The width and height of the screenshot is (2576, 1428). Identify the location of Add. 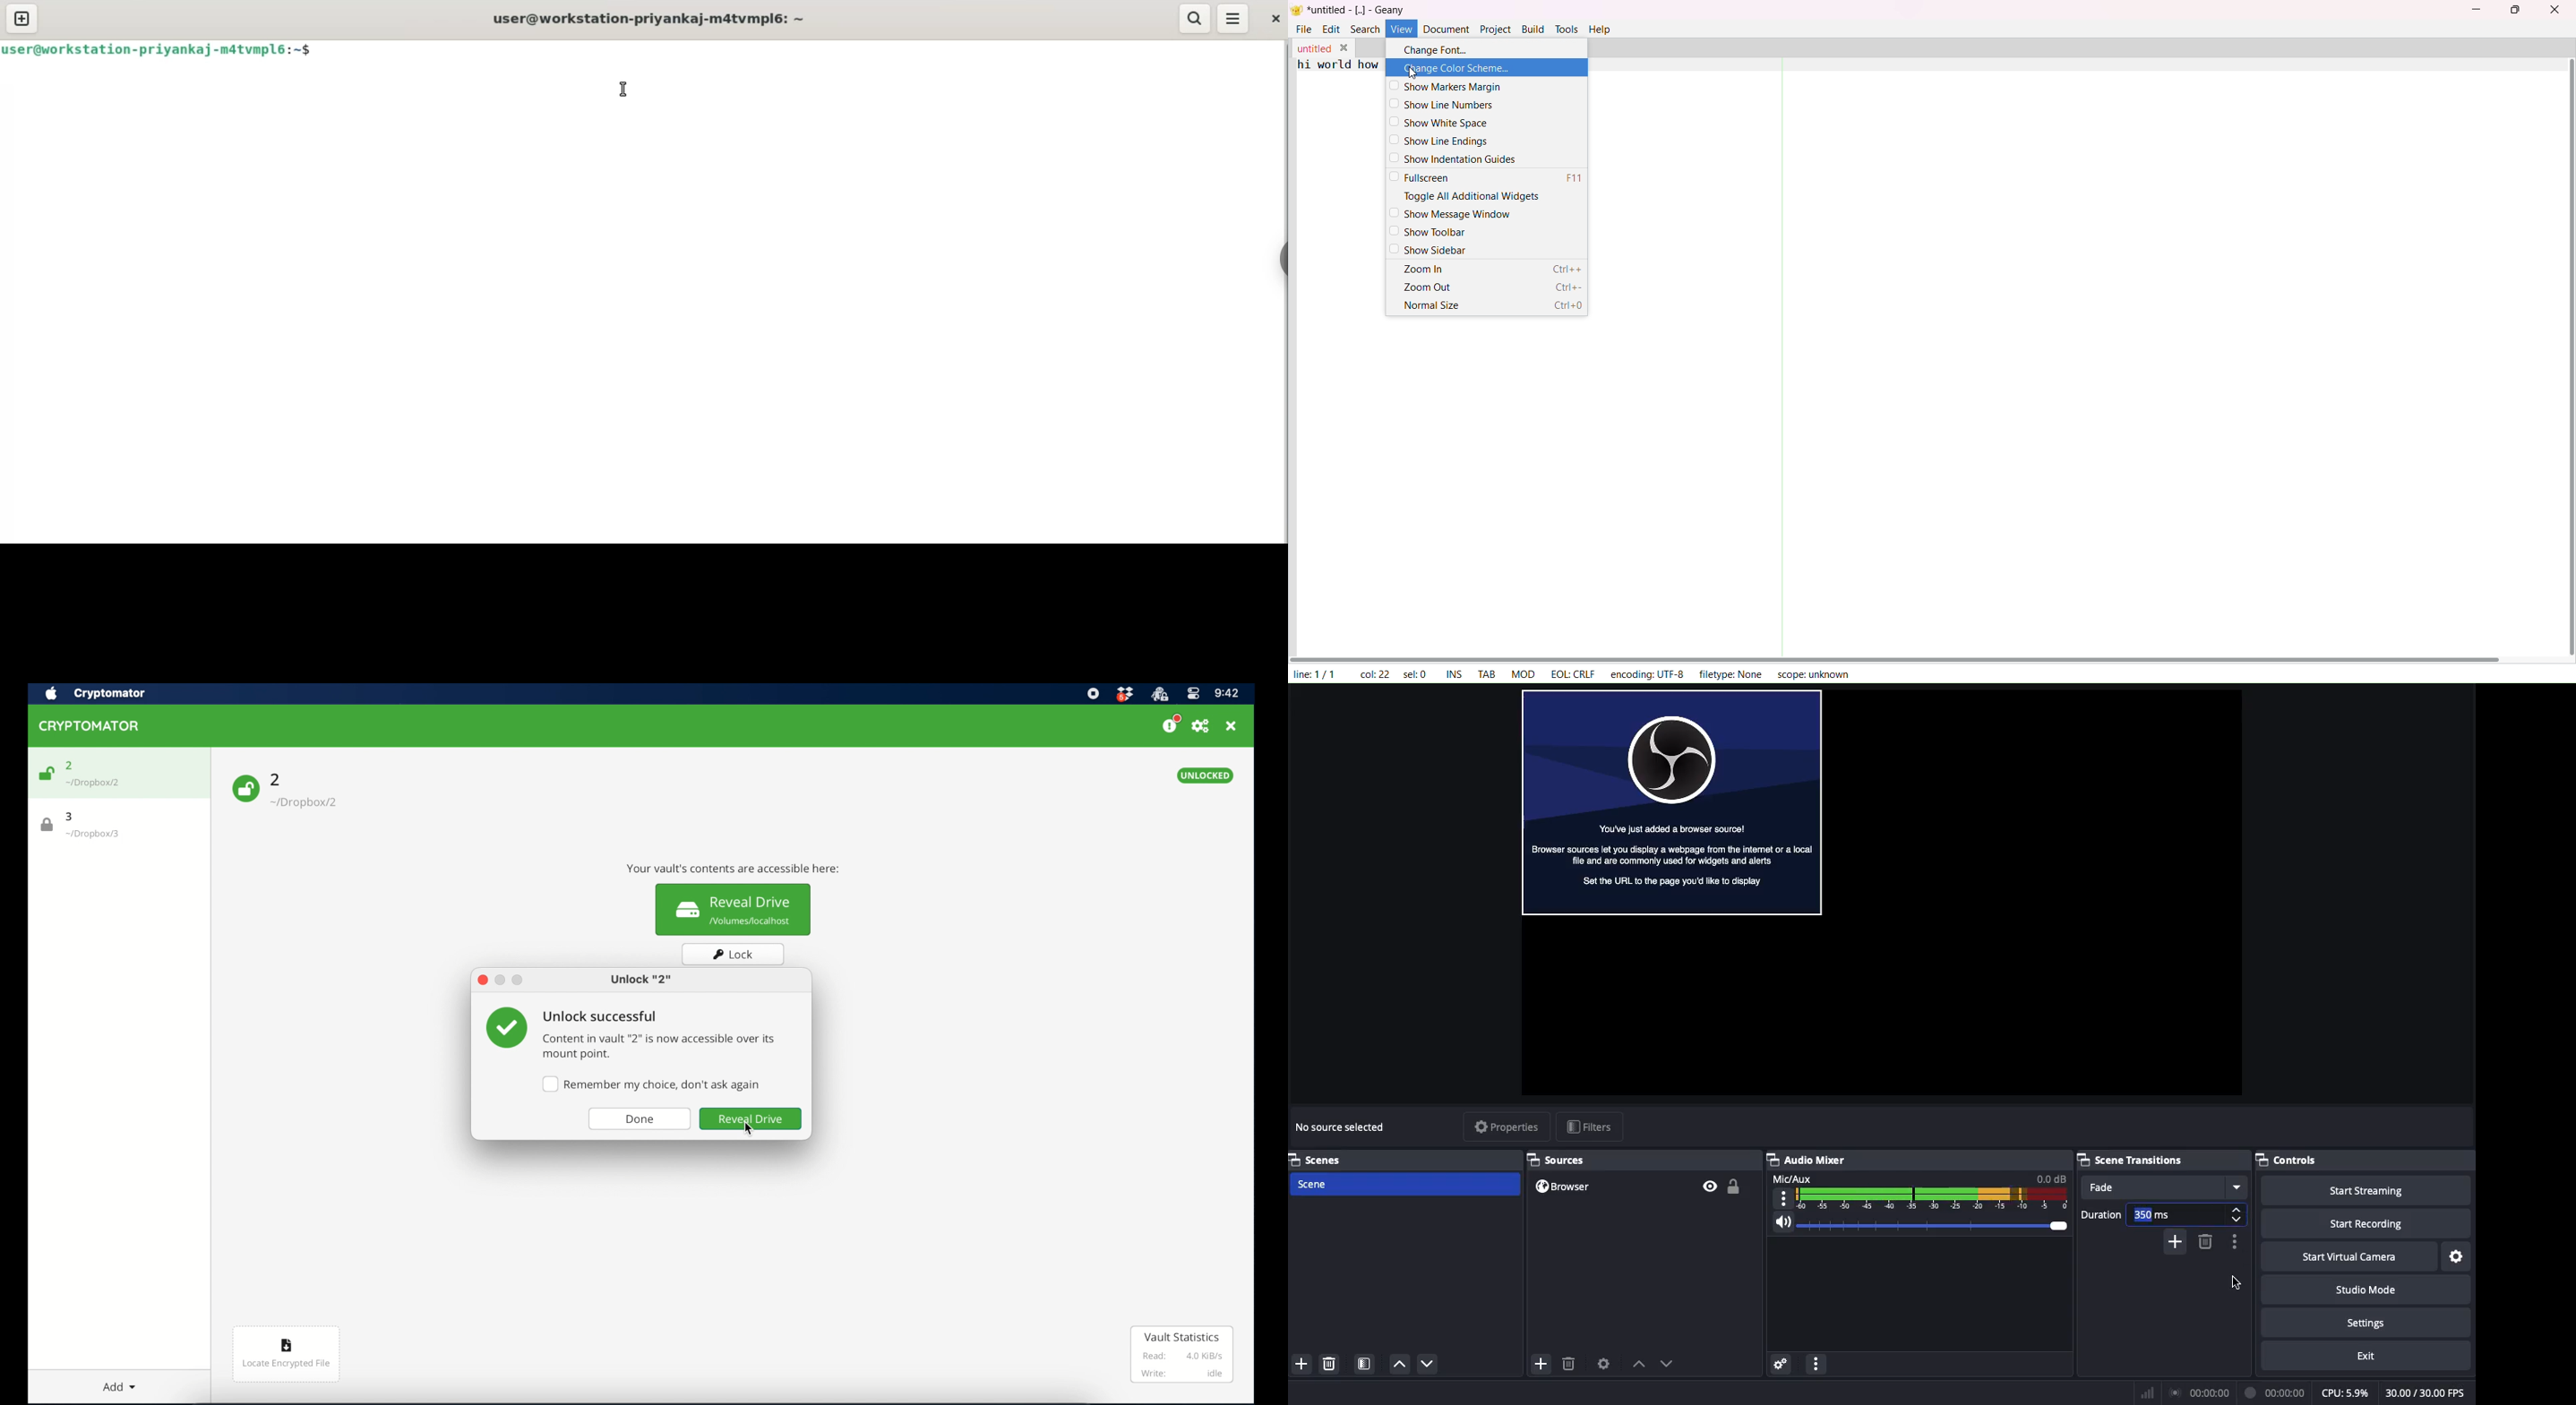
(1303, 1365).